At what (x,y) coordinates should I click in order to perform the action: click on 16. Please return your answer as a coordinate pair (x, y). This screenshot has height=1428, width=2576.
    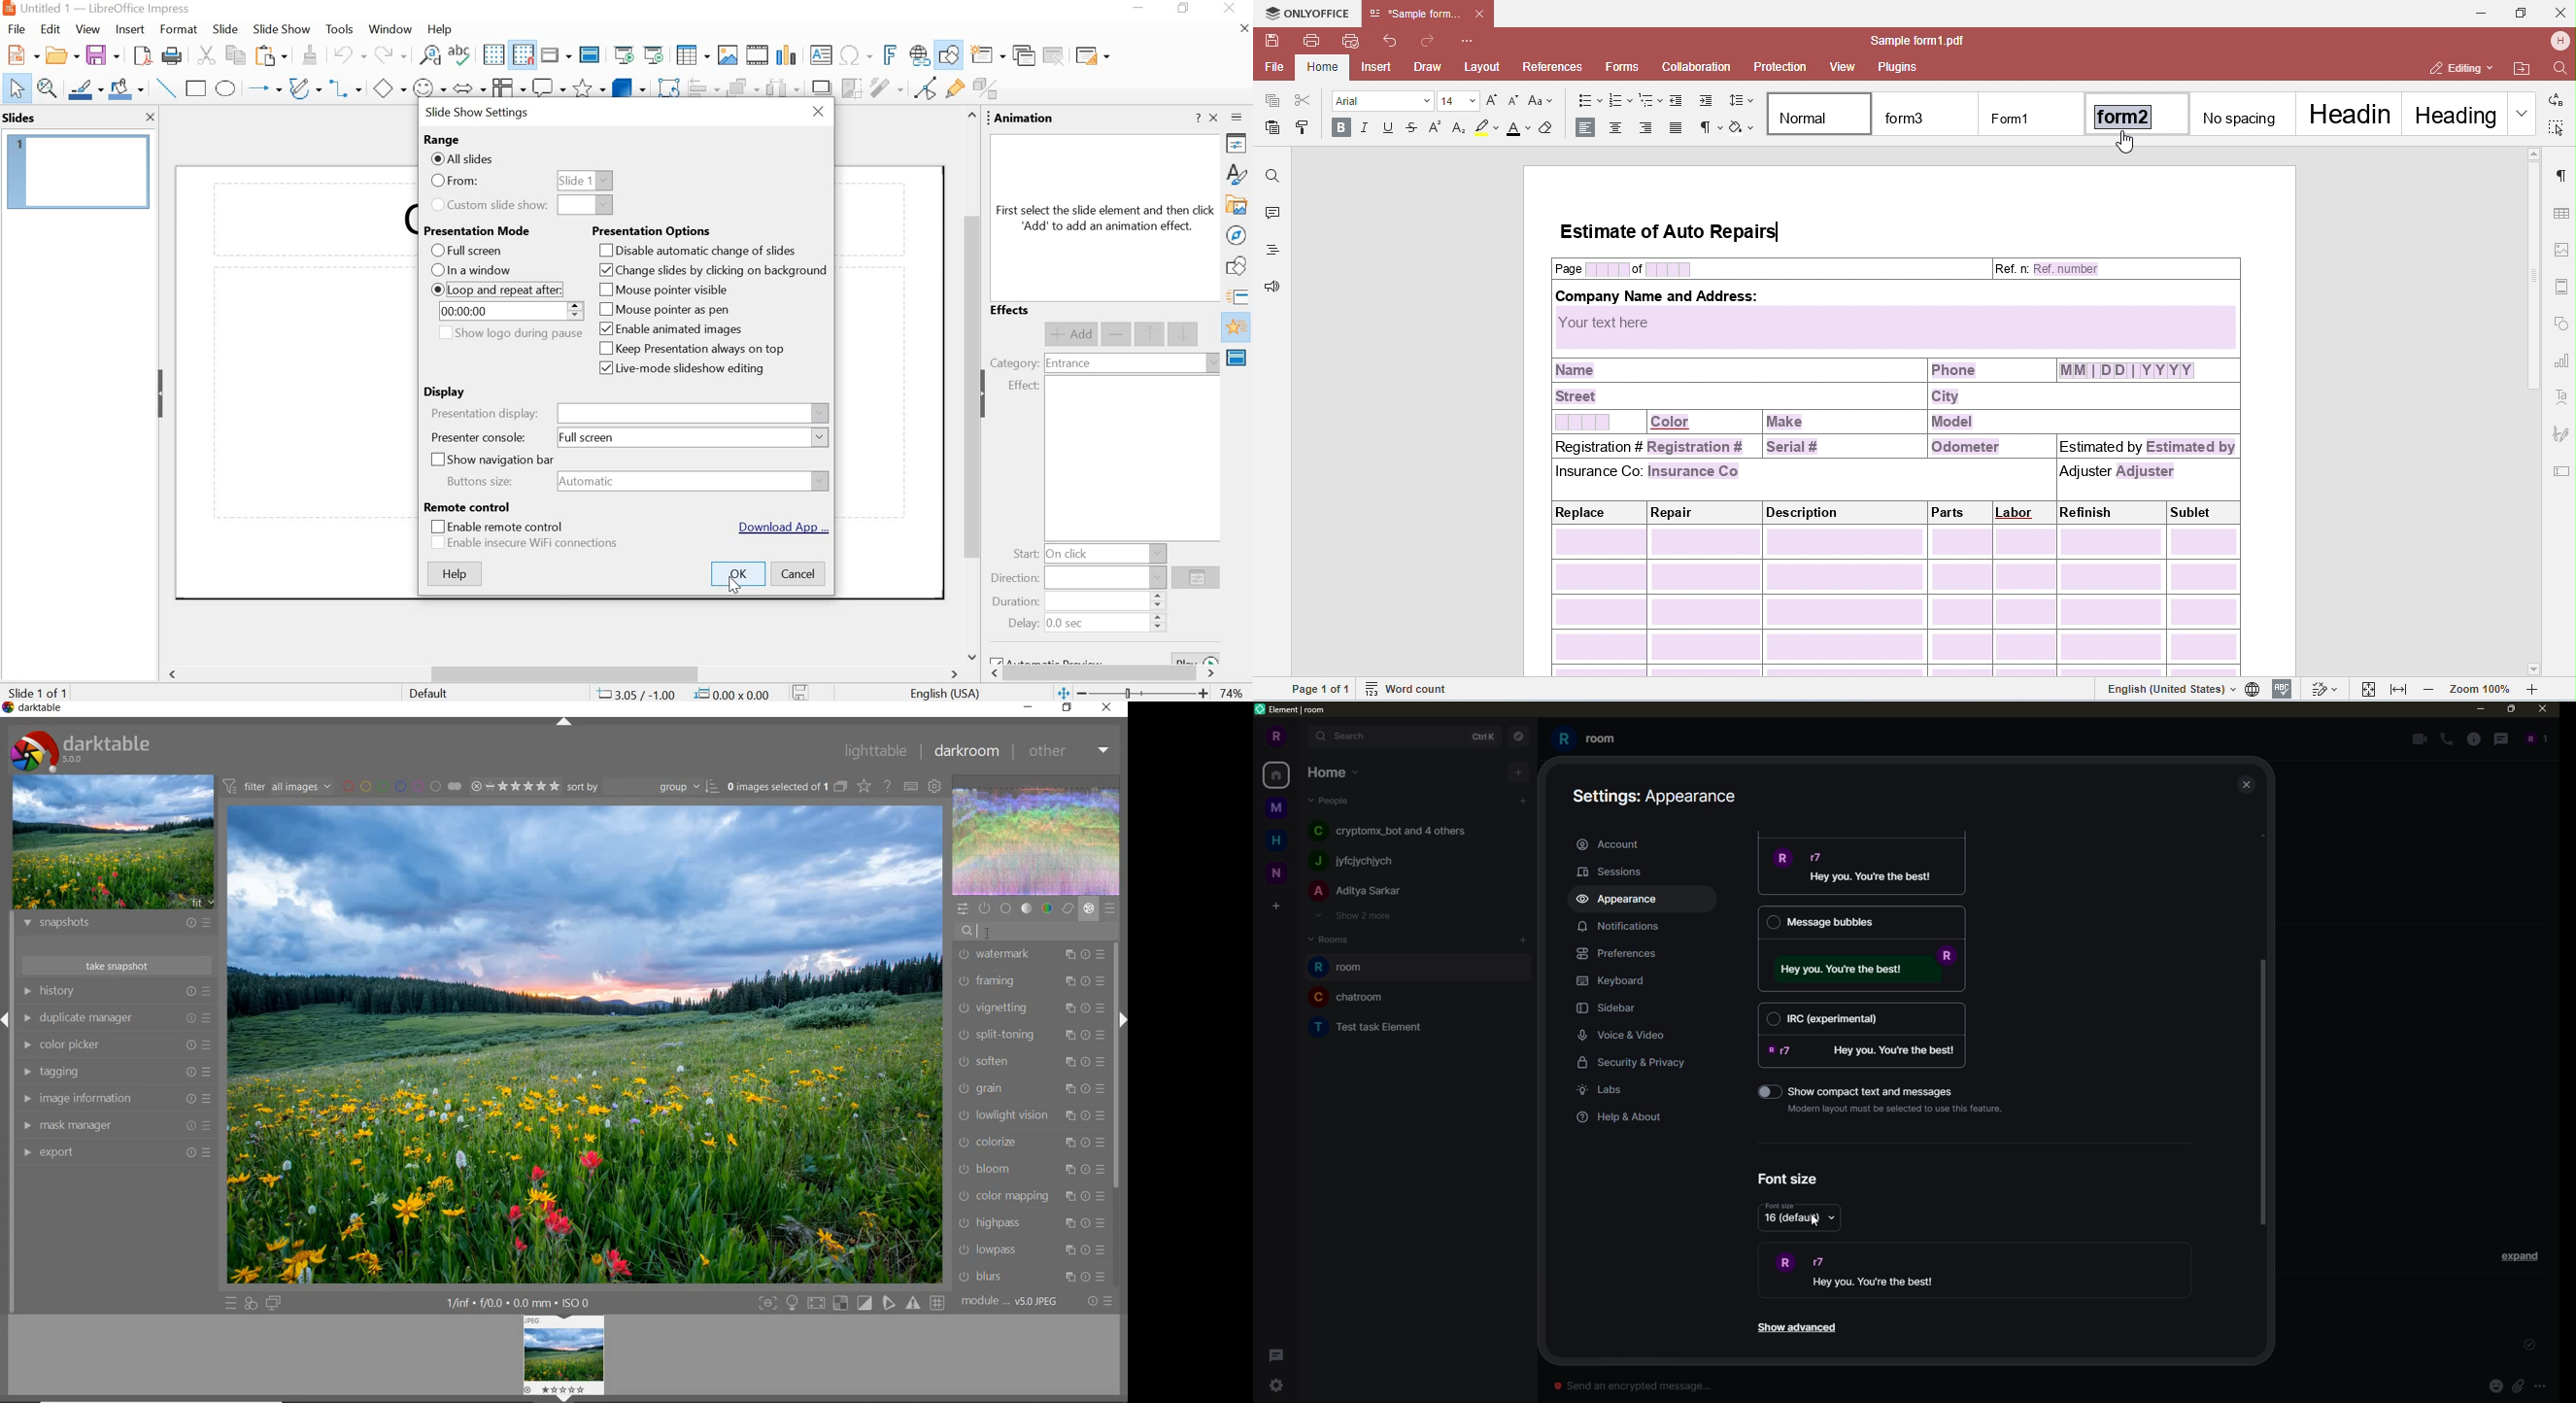
    Looking at the image, I should click on (1792, 1221).